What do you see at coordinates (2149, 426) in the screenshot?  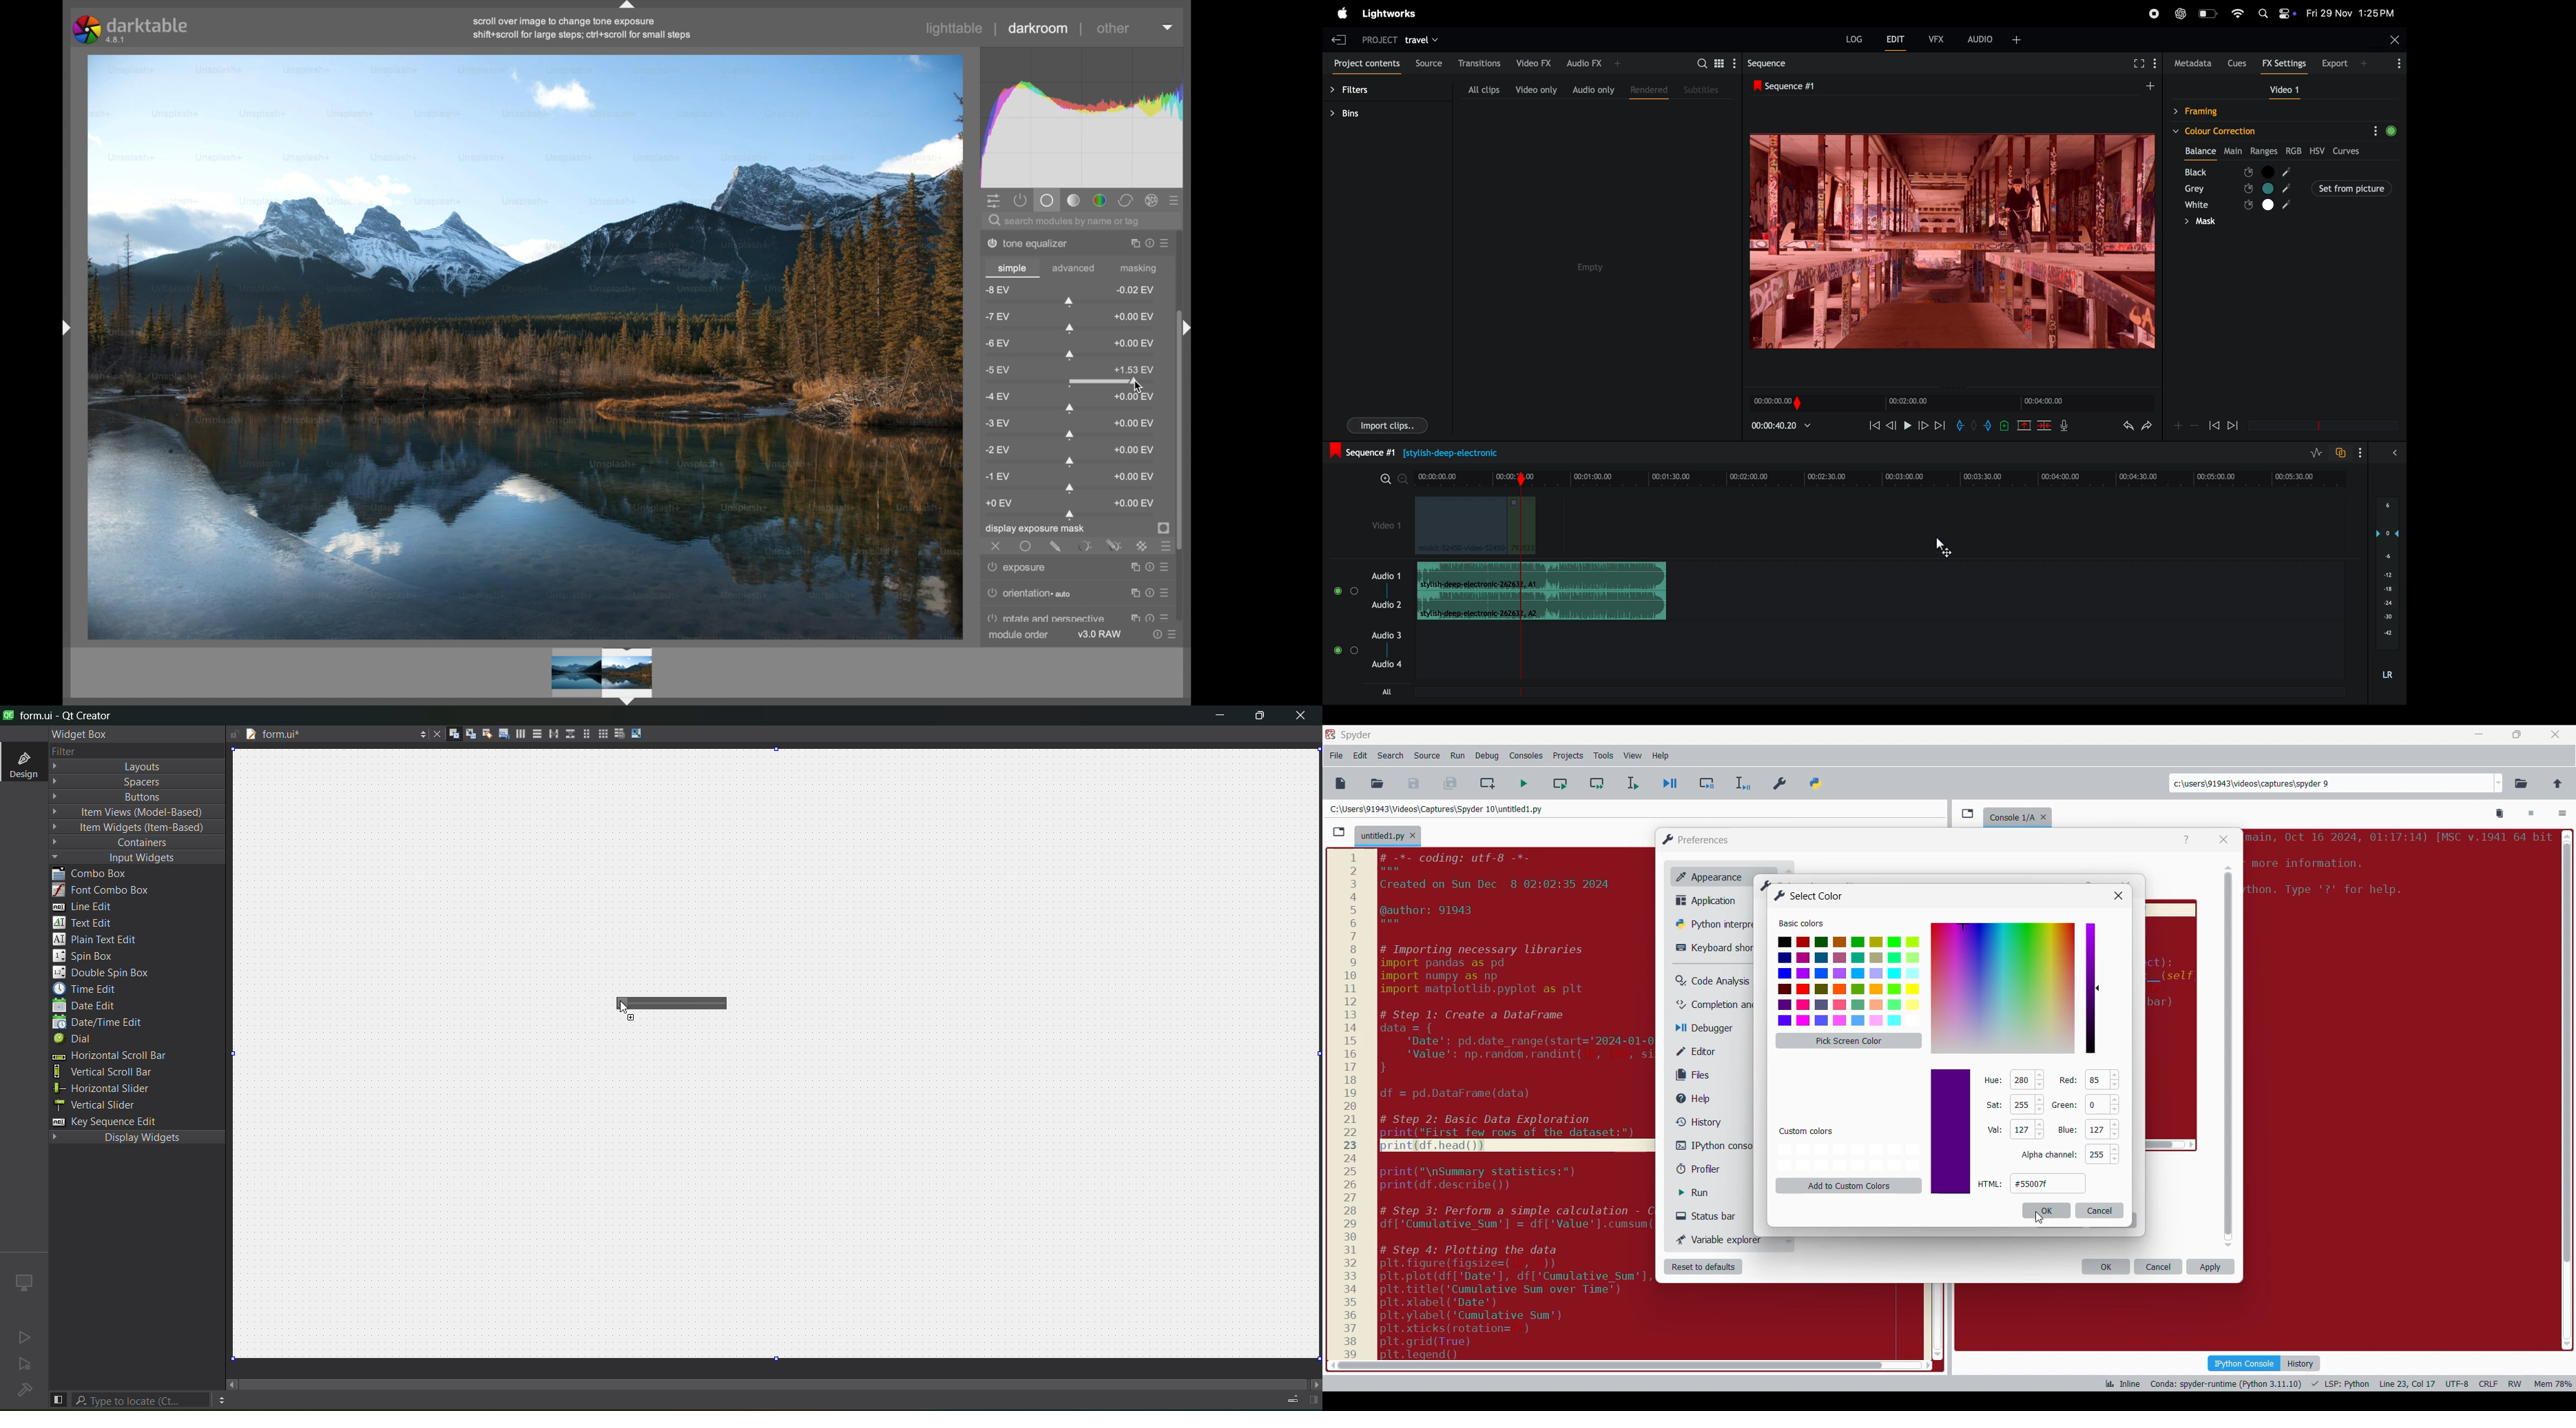 I see `redo` at bounding box center [2149, 426].